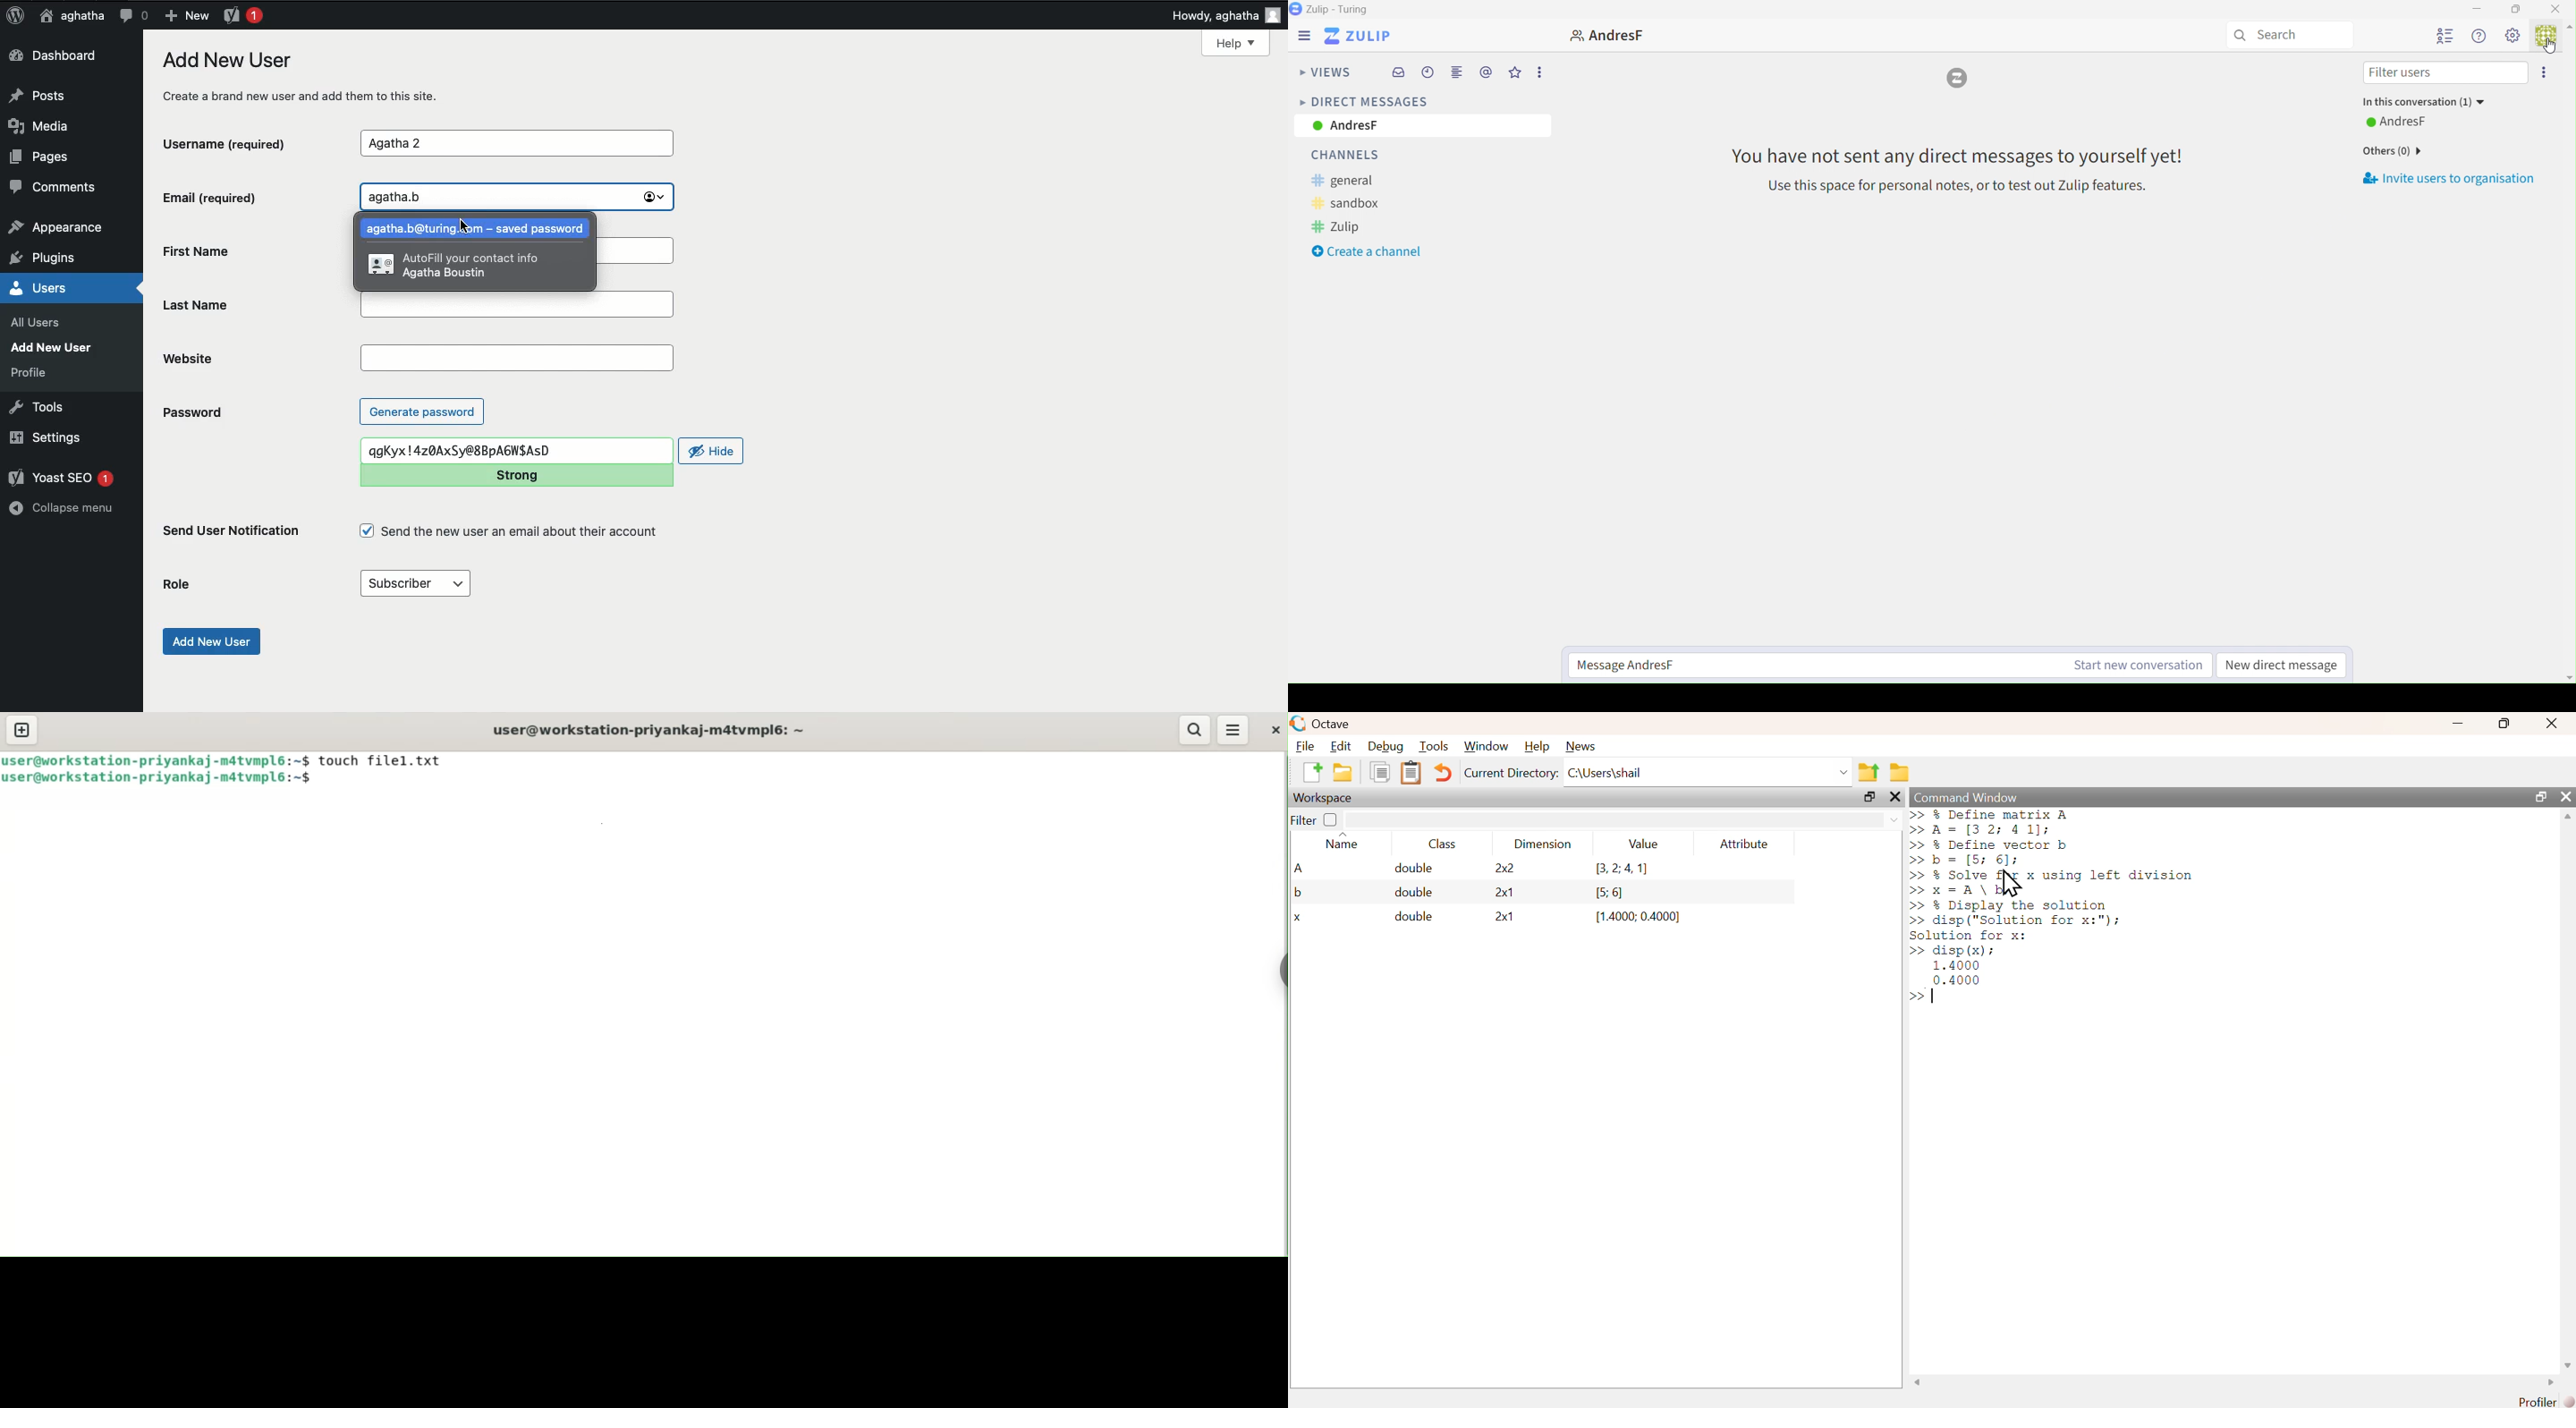 This screenshot has width=2576, height=1428. Describe the element at coordinates (1362, 37) in the screenshot. I see `Zulip` at that location.